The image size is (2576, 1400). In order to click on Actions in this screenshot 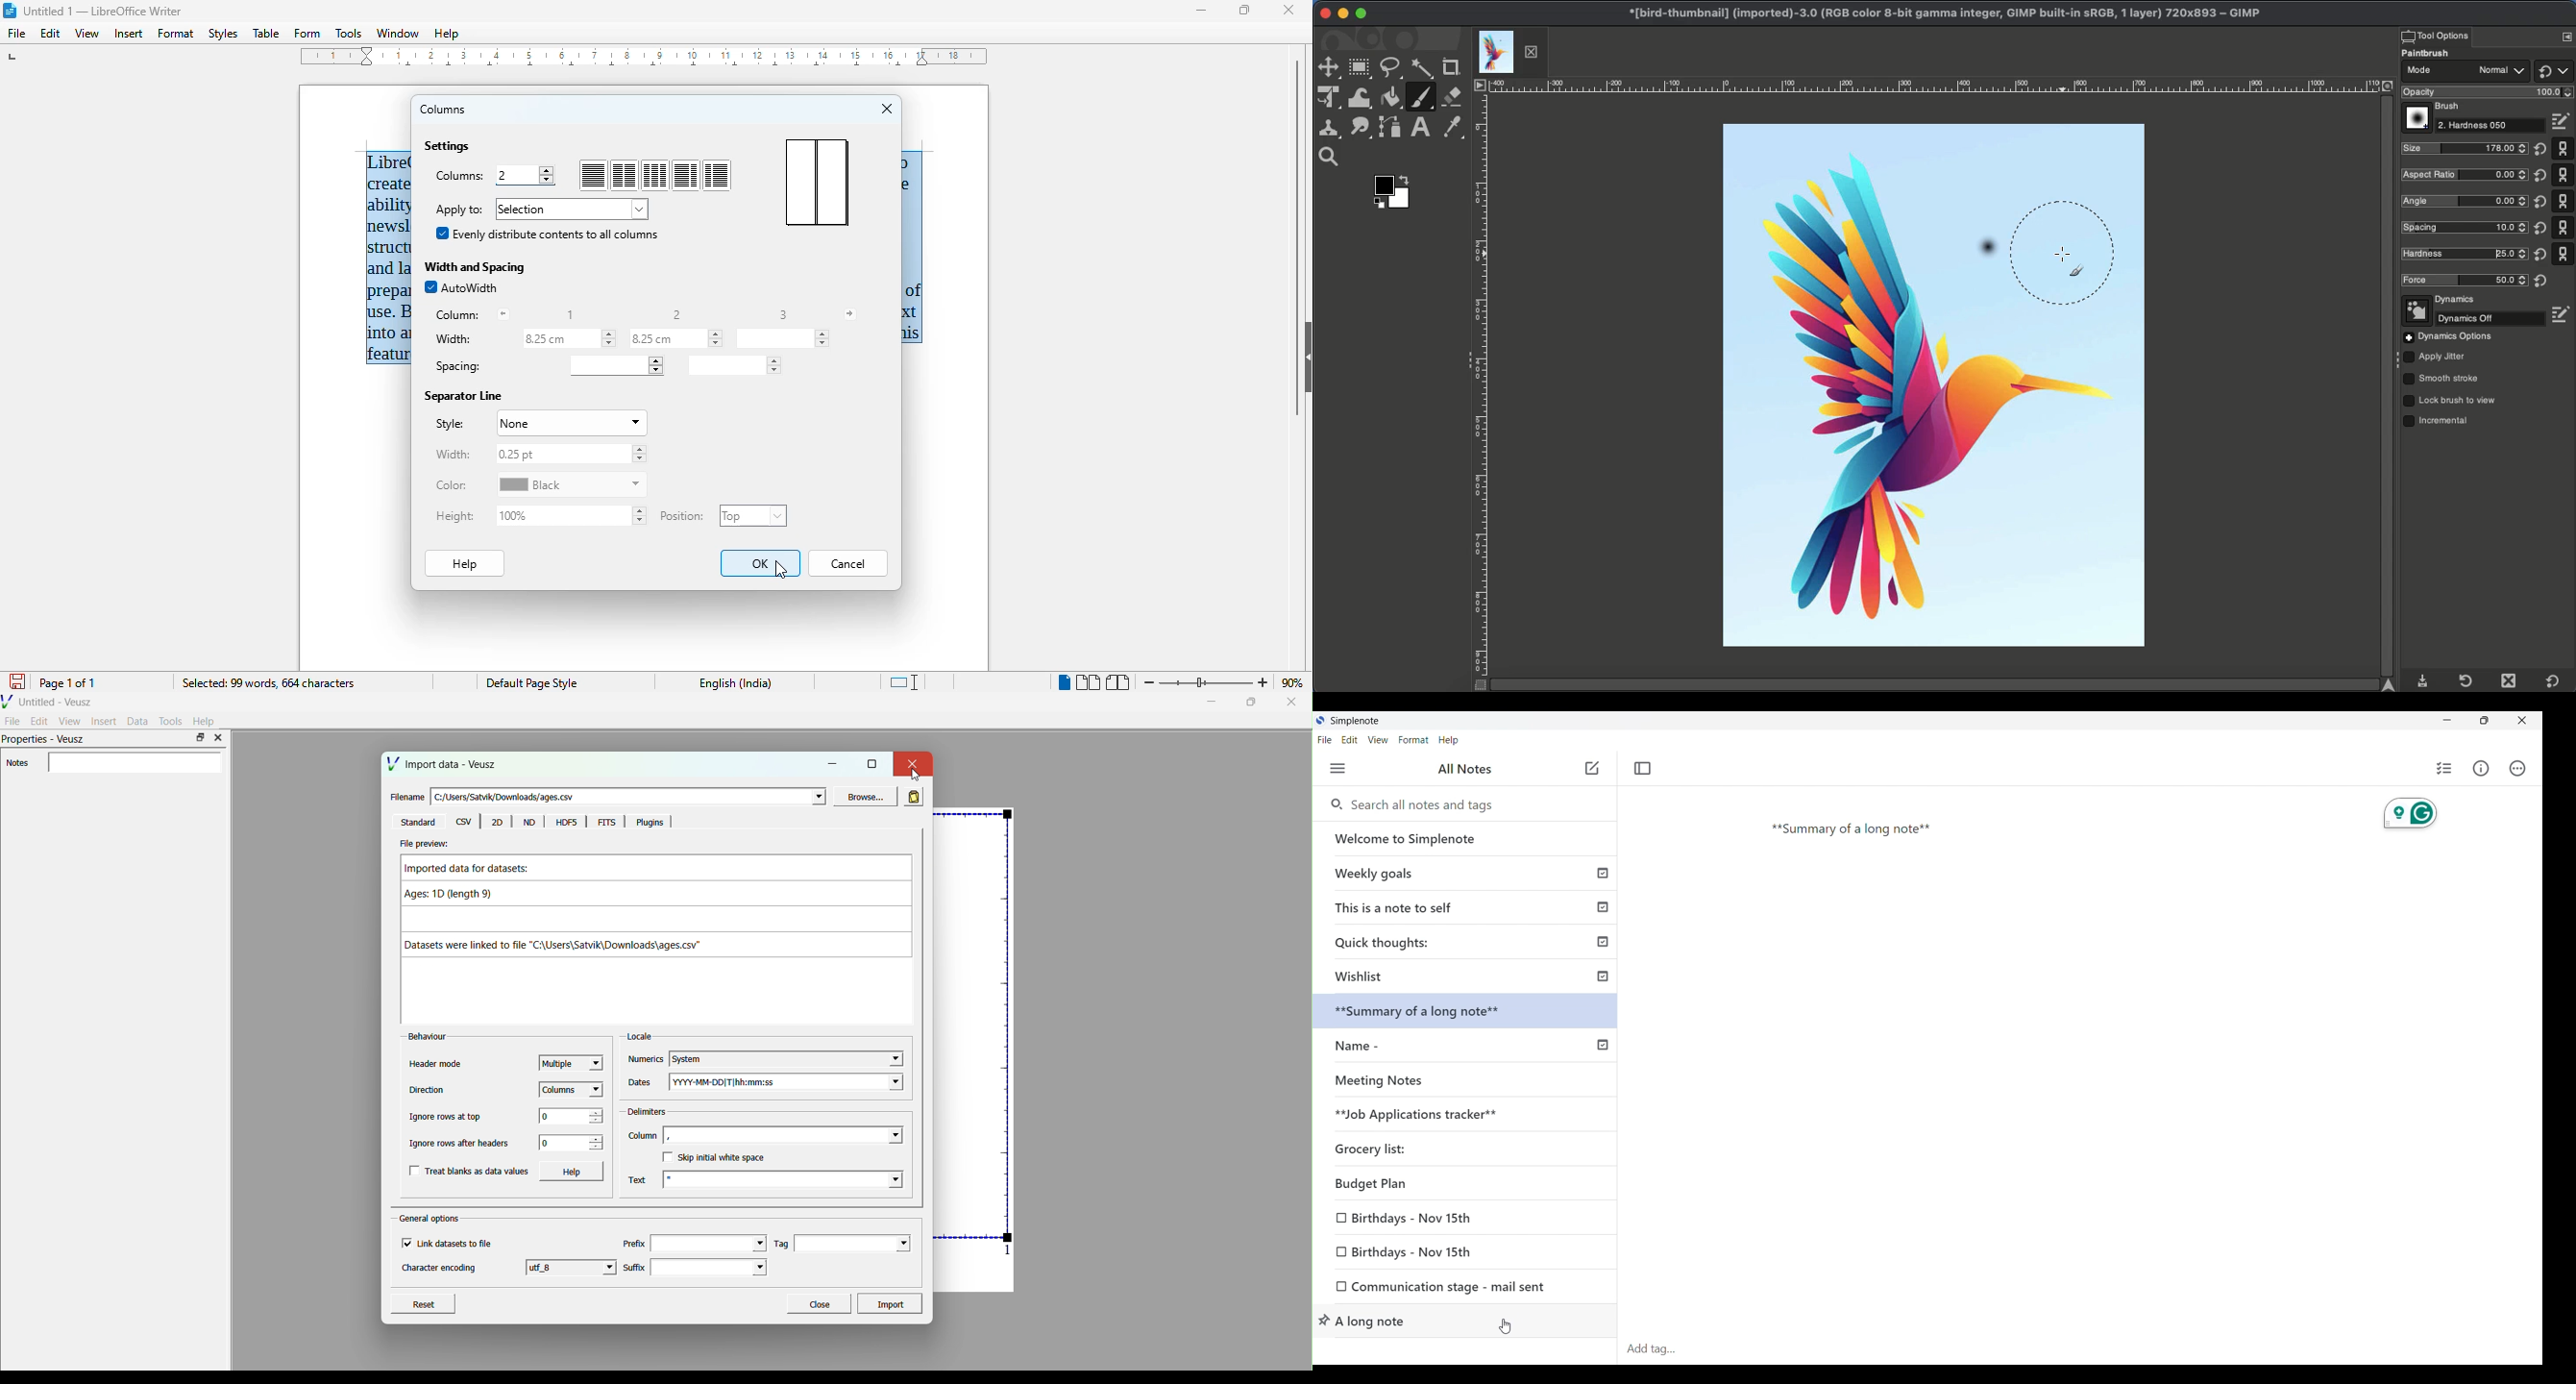, I will do `click(2518, 768)`.